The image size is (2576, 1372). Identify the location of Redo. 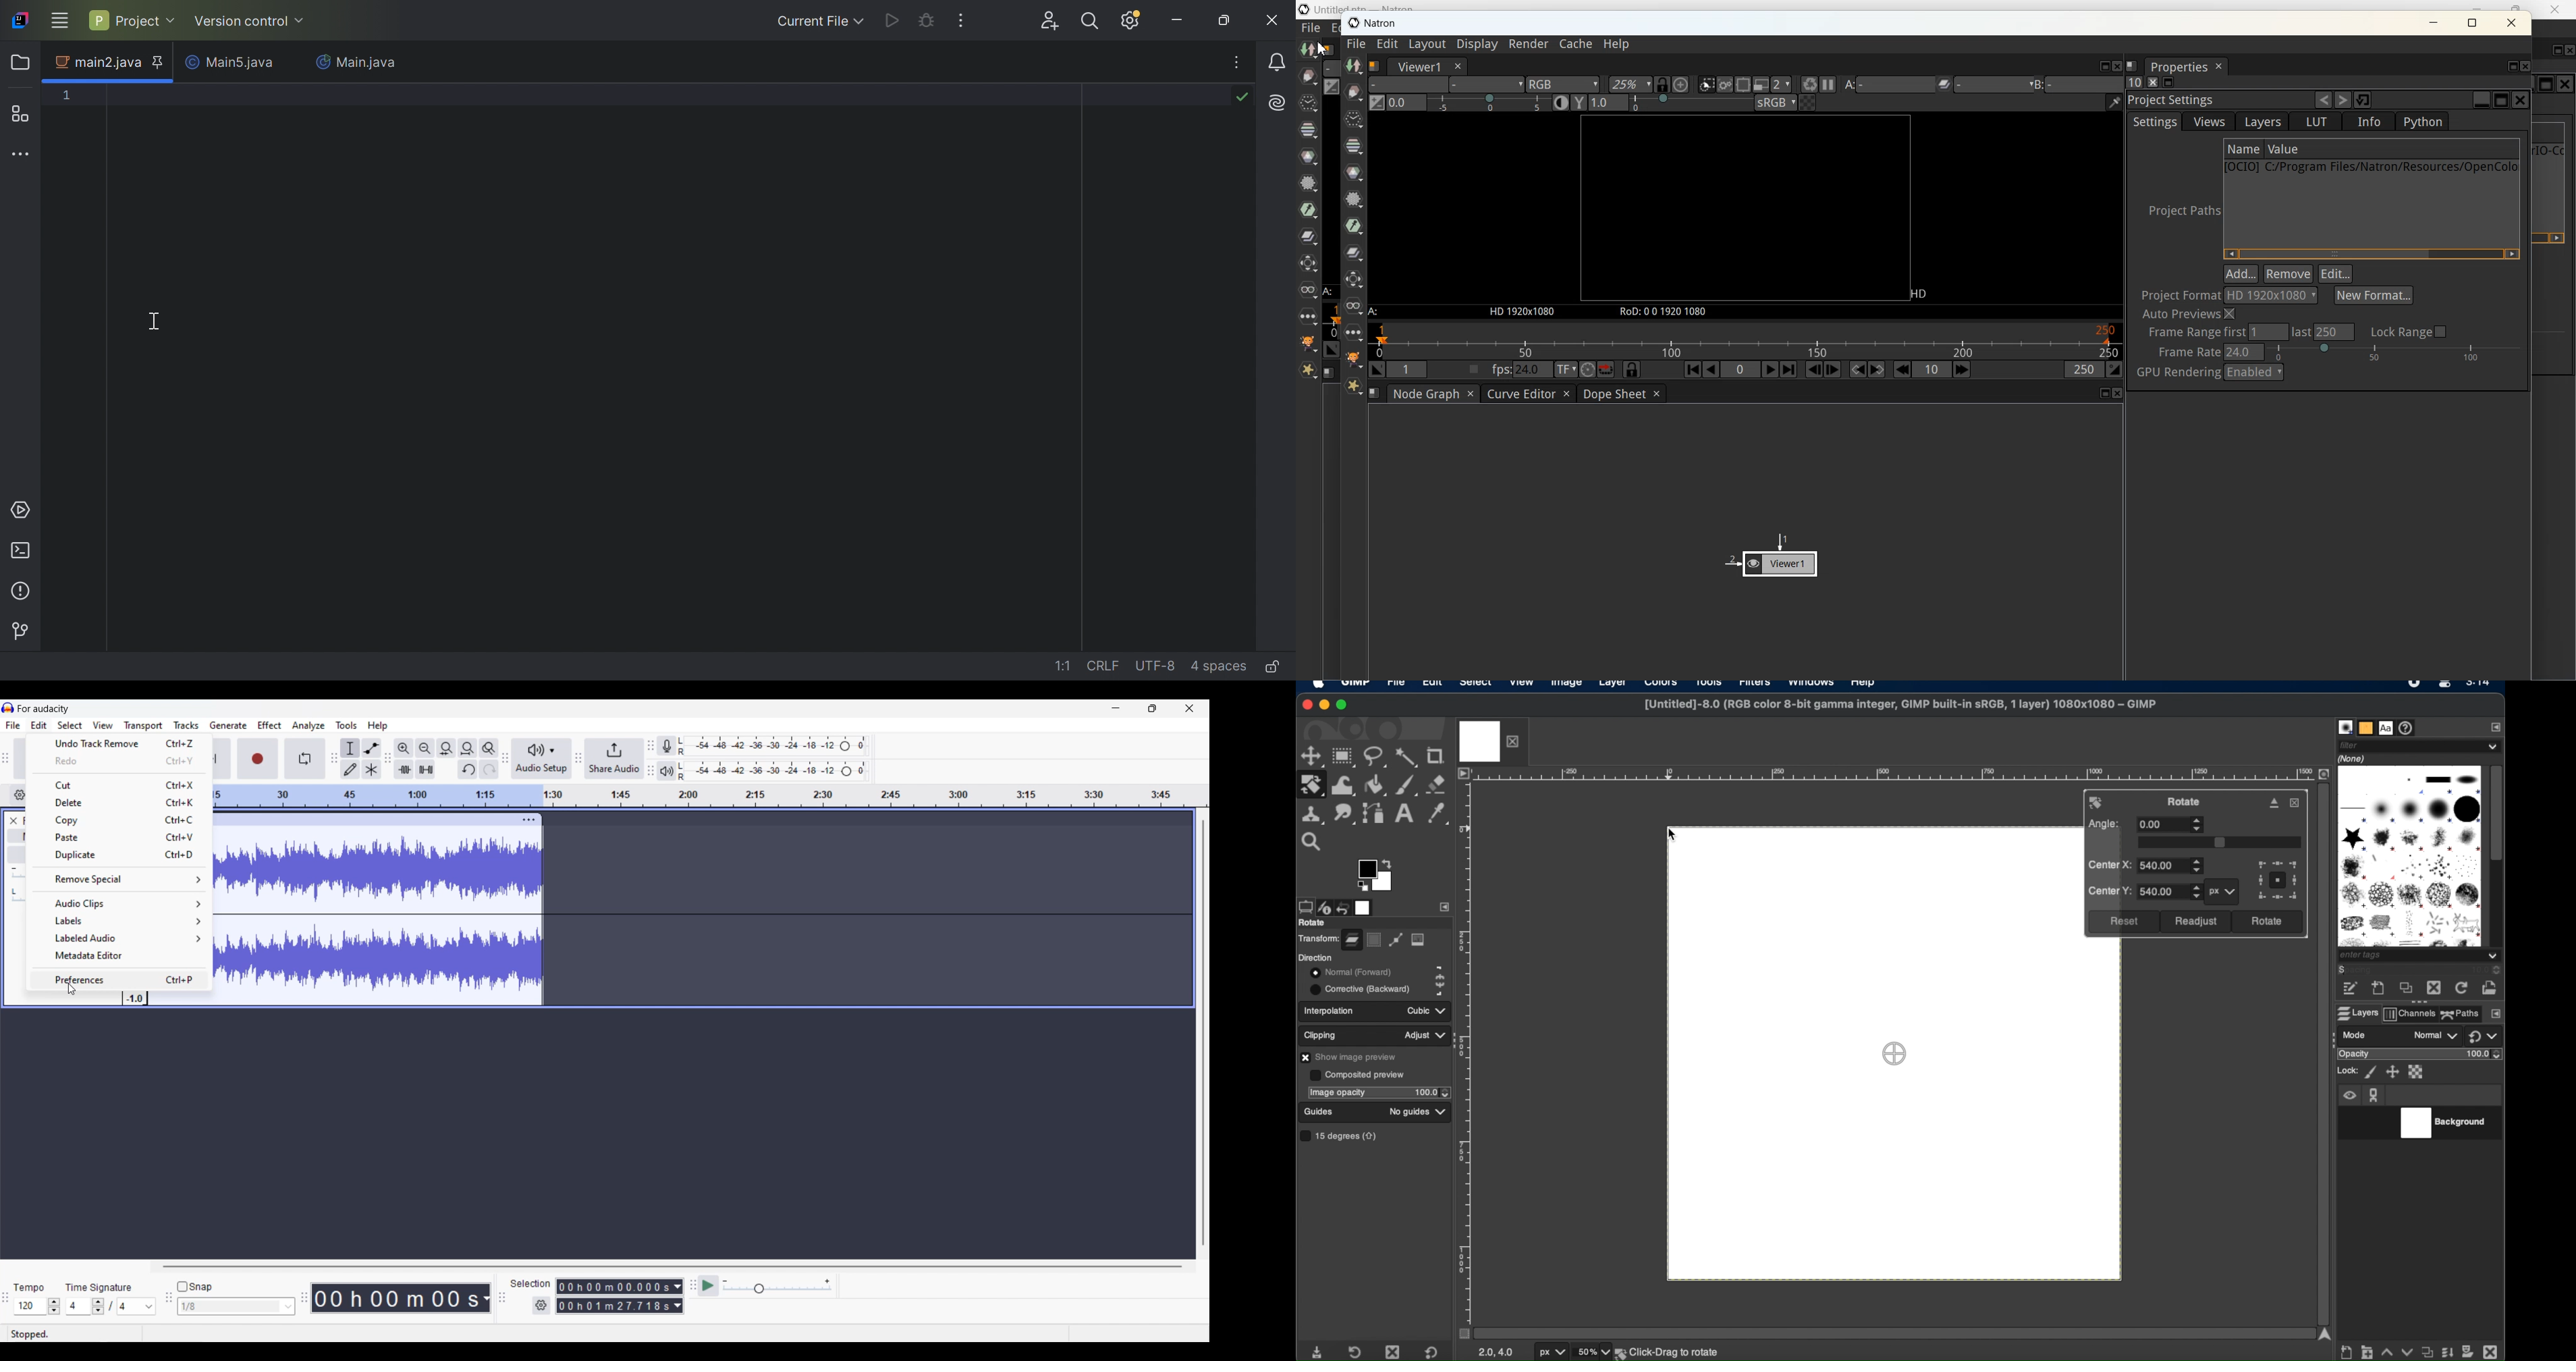
(489, 769).